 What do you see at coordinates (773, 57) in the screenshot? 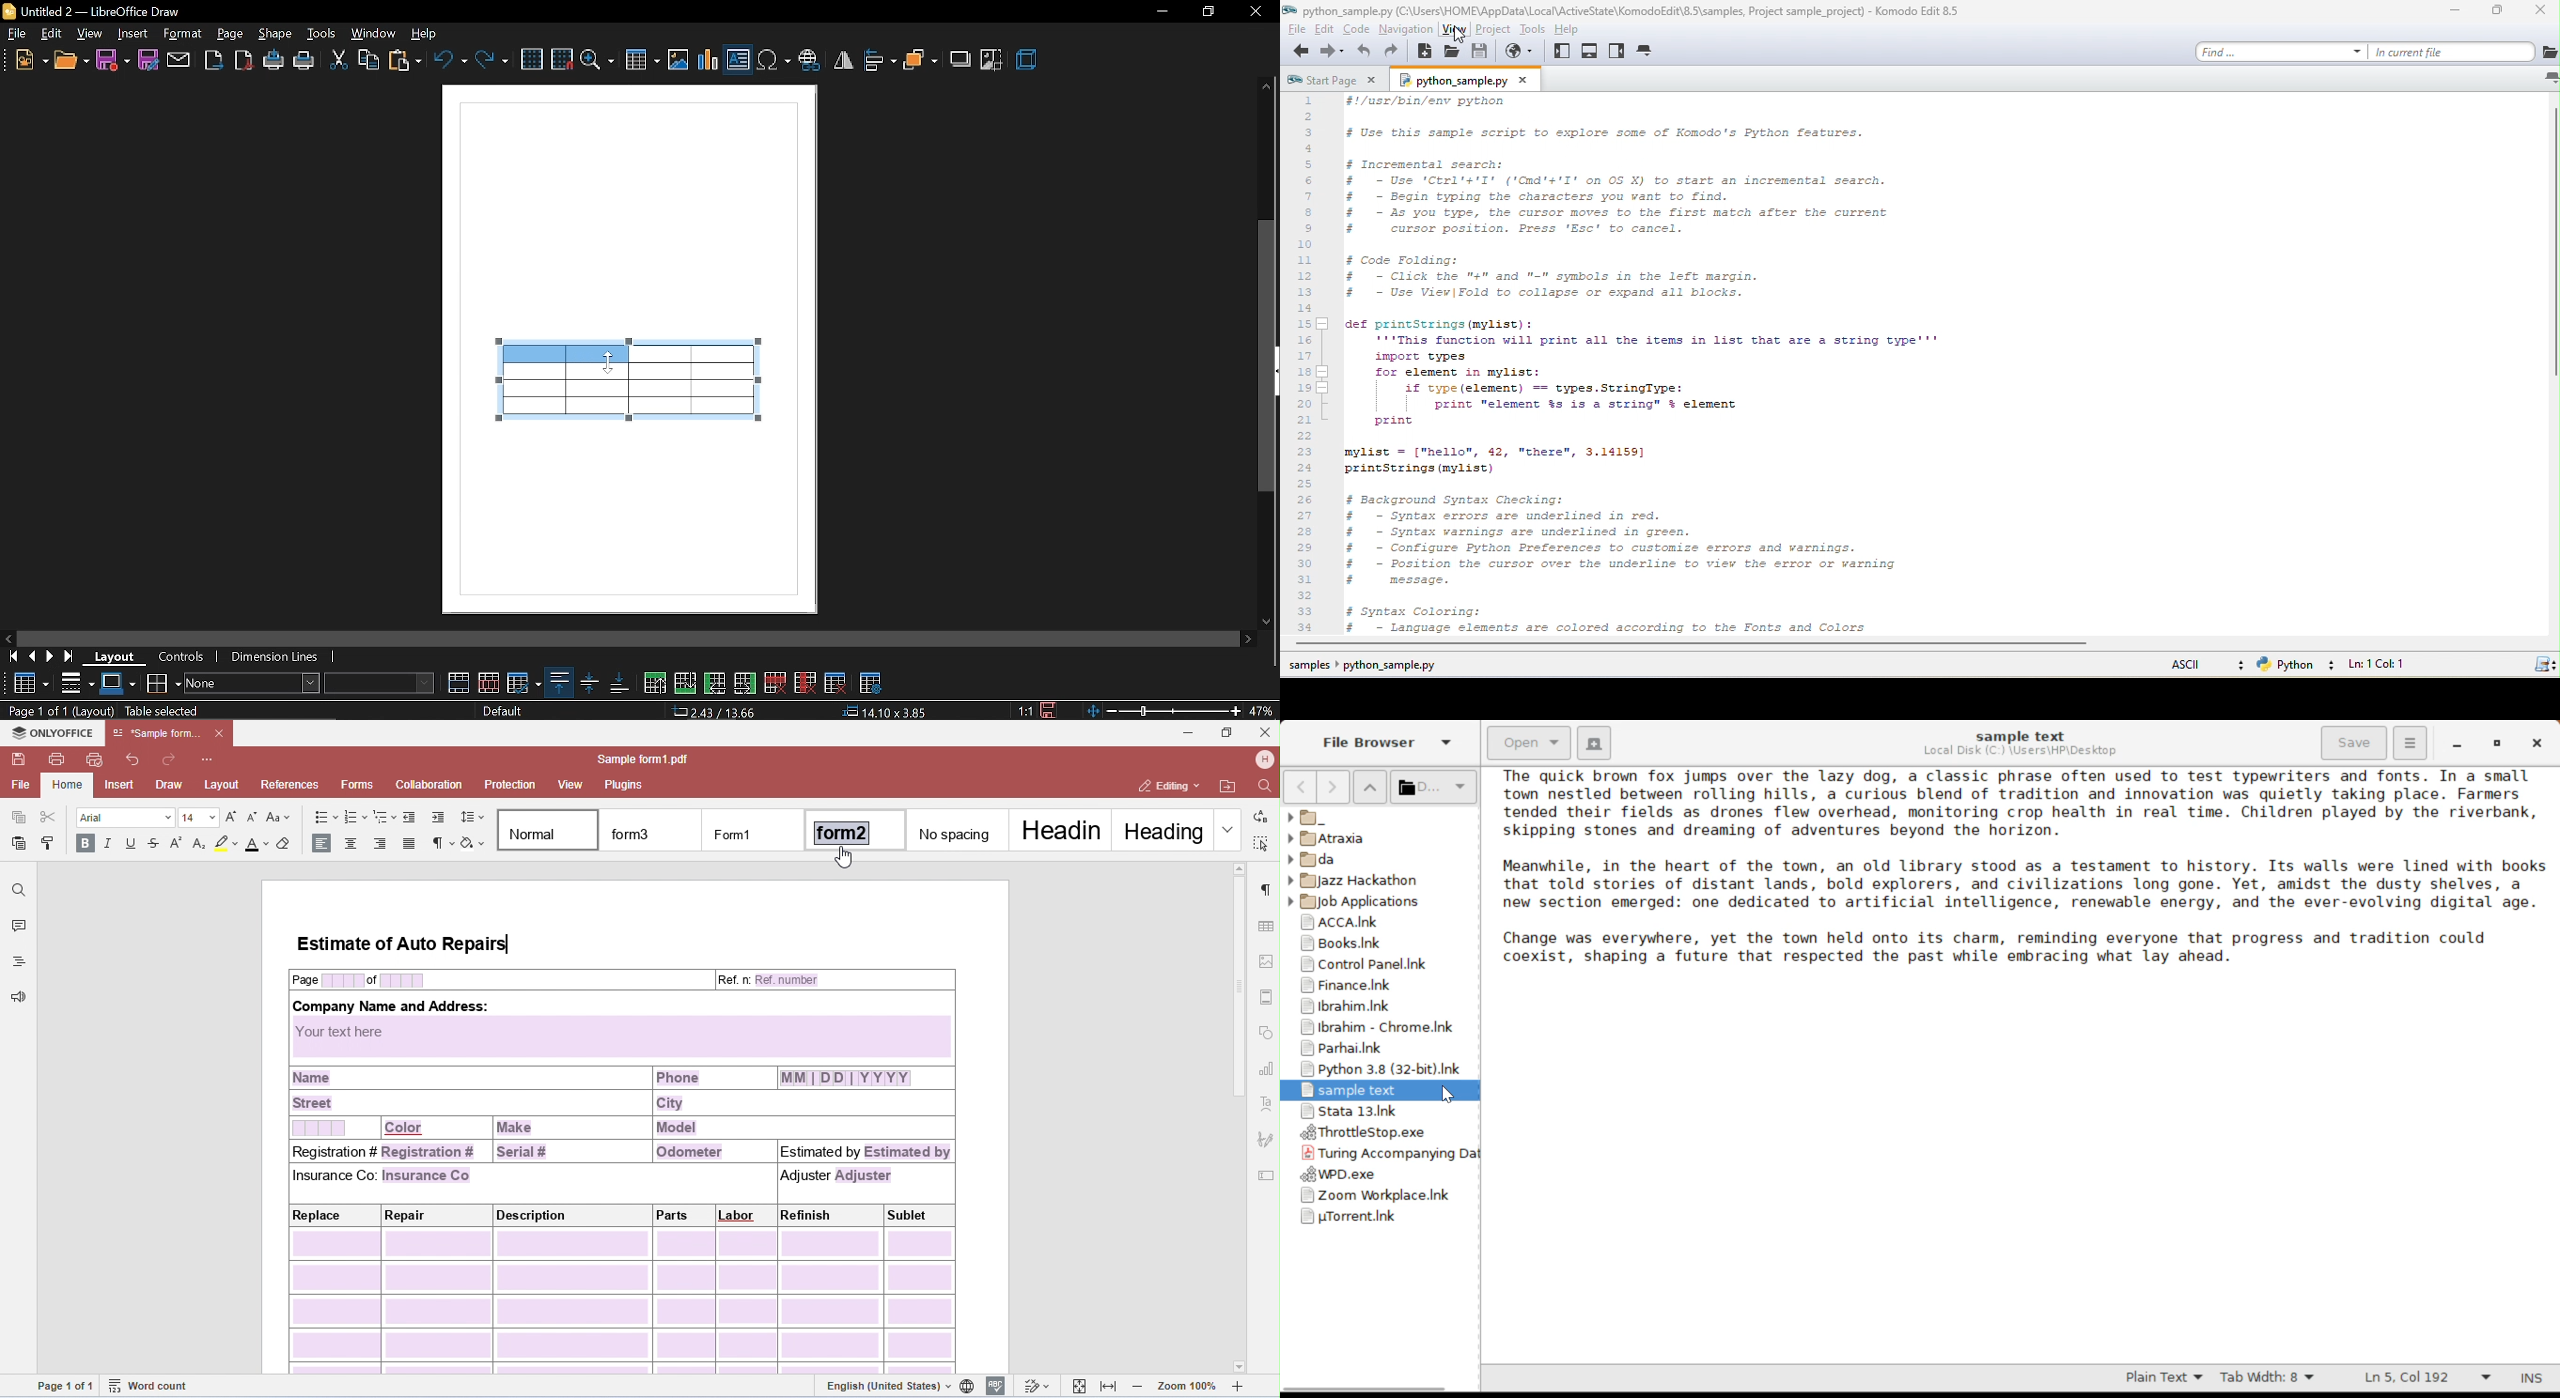
I see `insert symbol` at bounding box center [773, 57].